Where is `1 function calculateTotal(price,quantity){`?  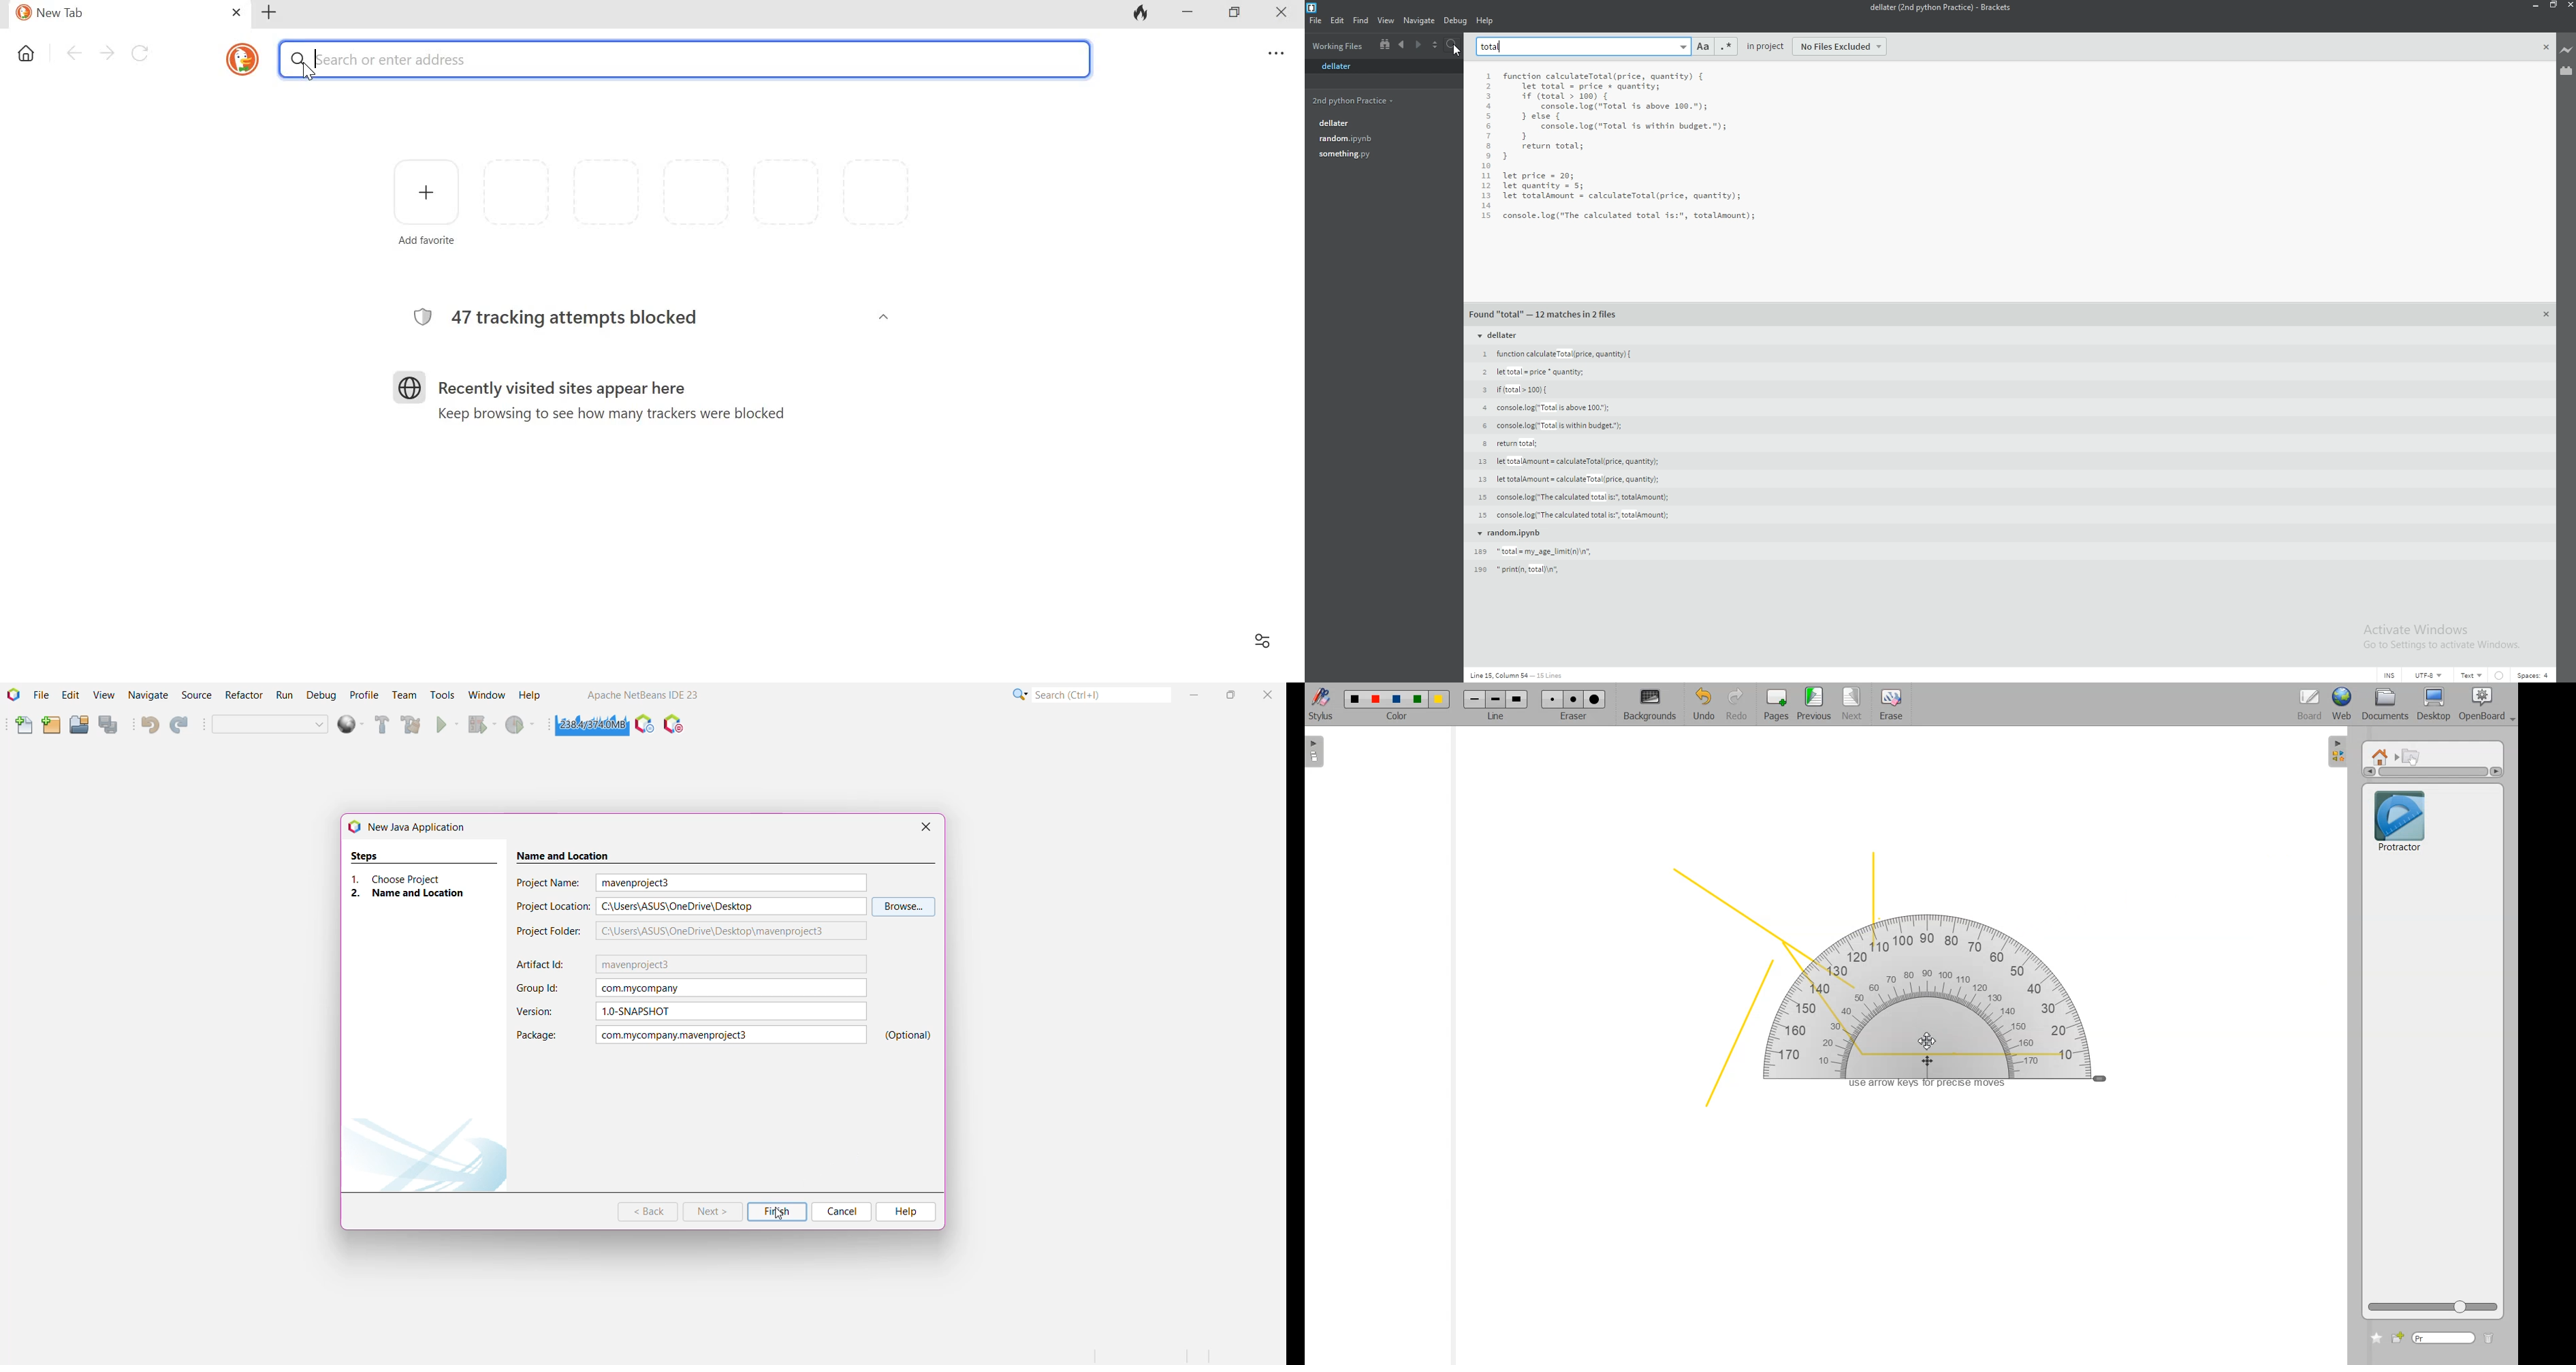 1 function calculateTotal(price,quantity){ is located at coordinates (1560, 354).